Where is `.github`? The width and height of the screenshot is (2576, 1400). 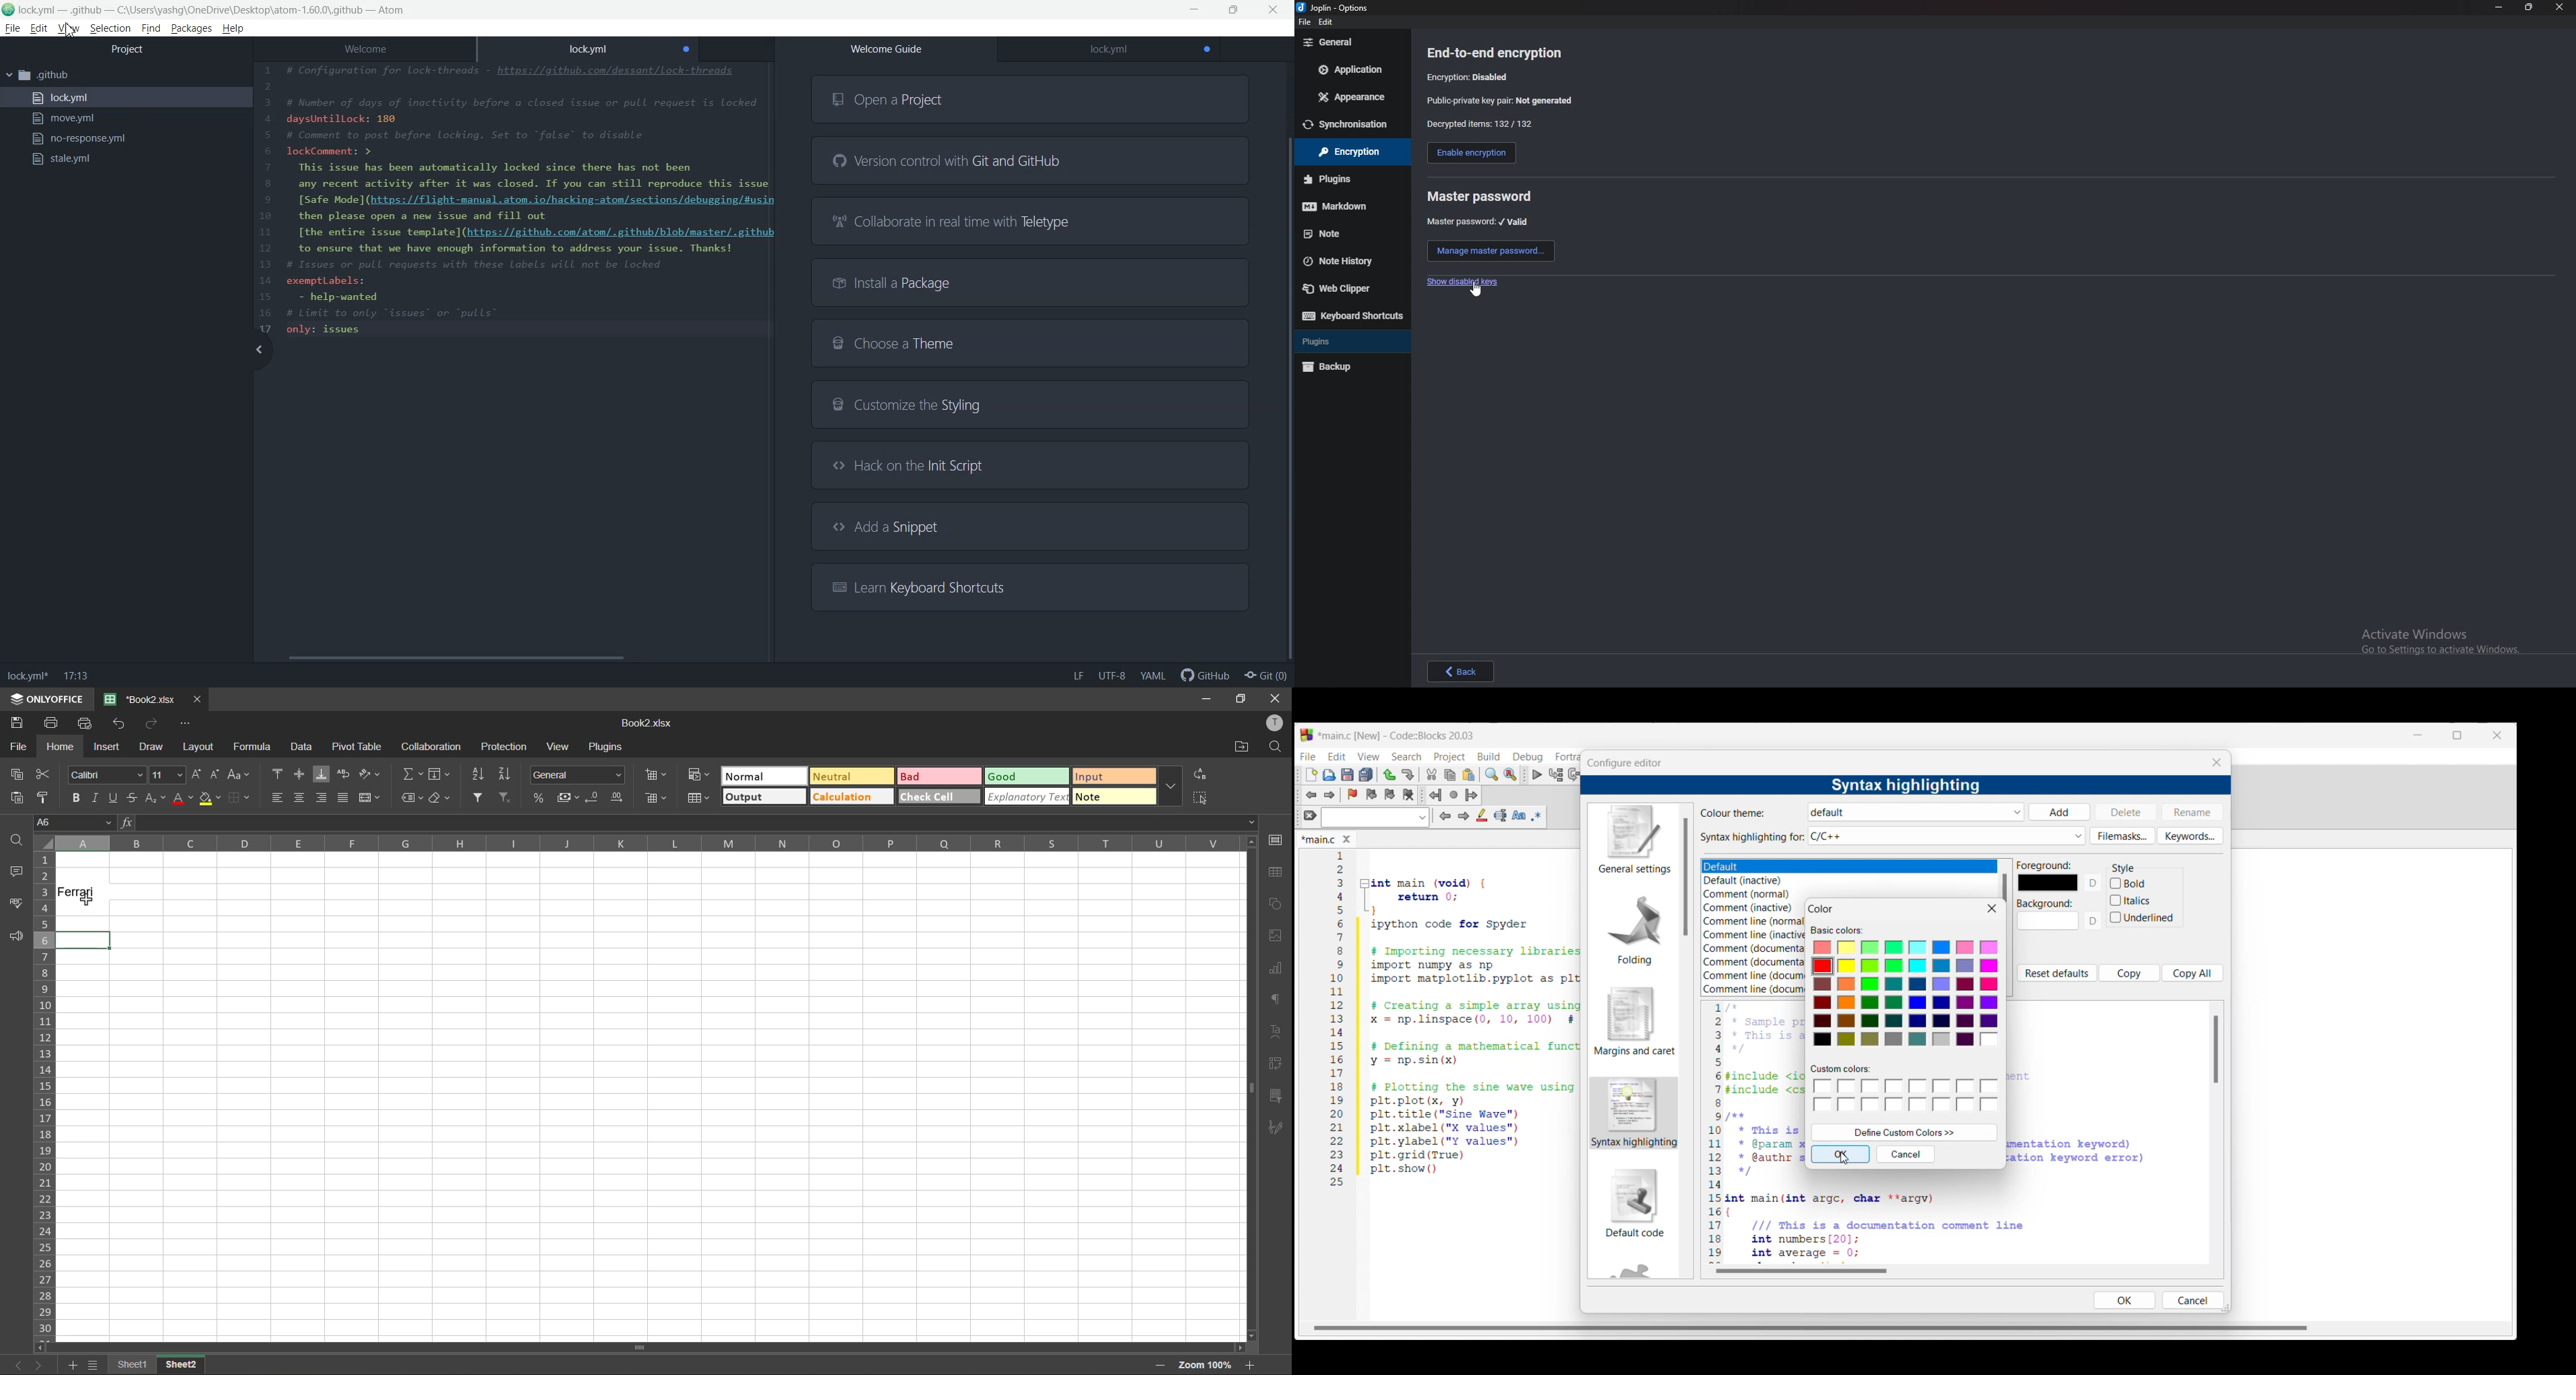 .github is located at coordinates (125, 76).